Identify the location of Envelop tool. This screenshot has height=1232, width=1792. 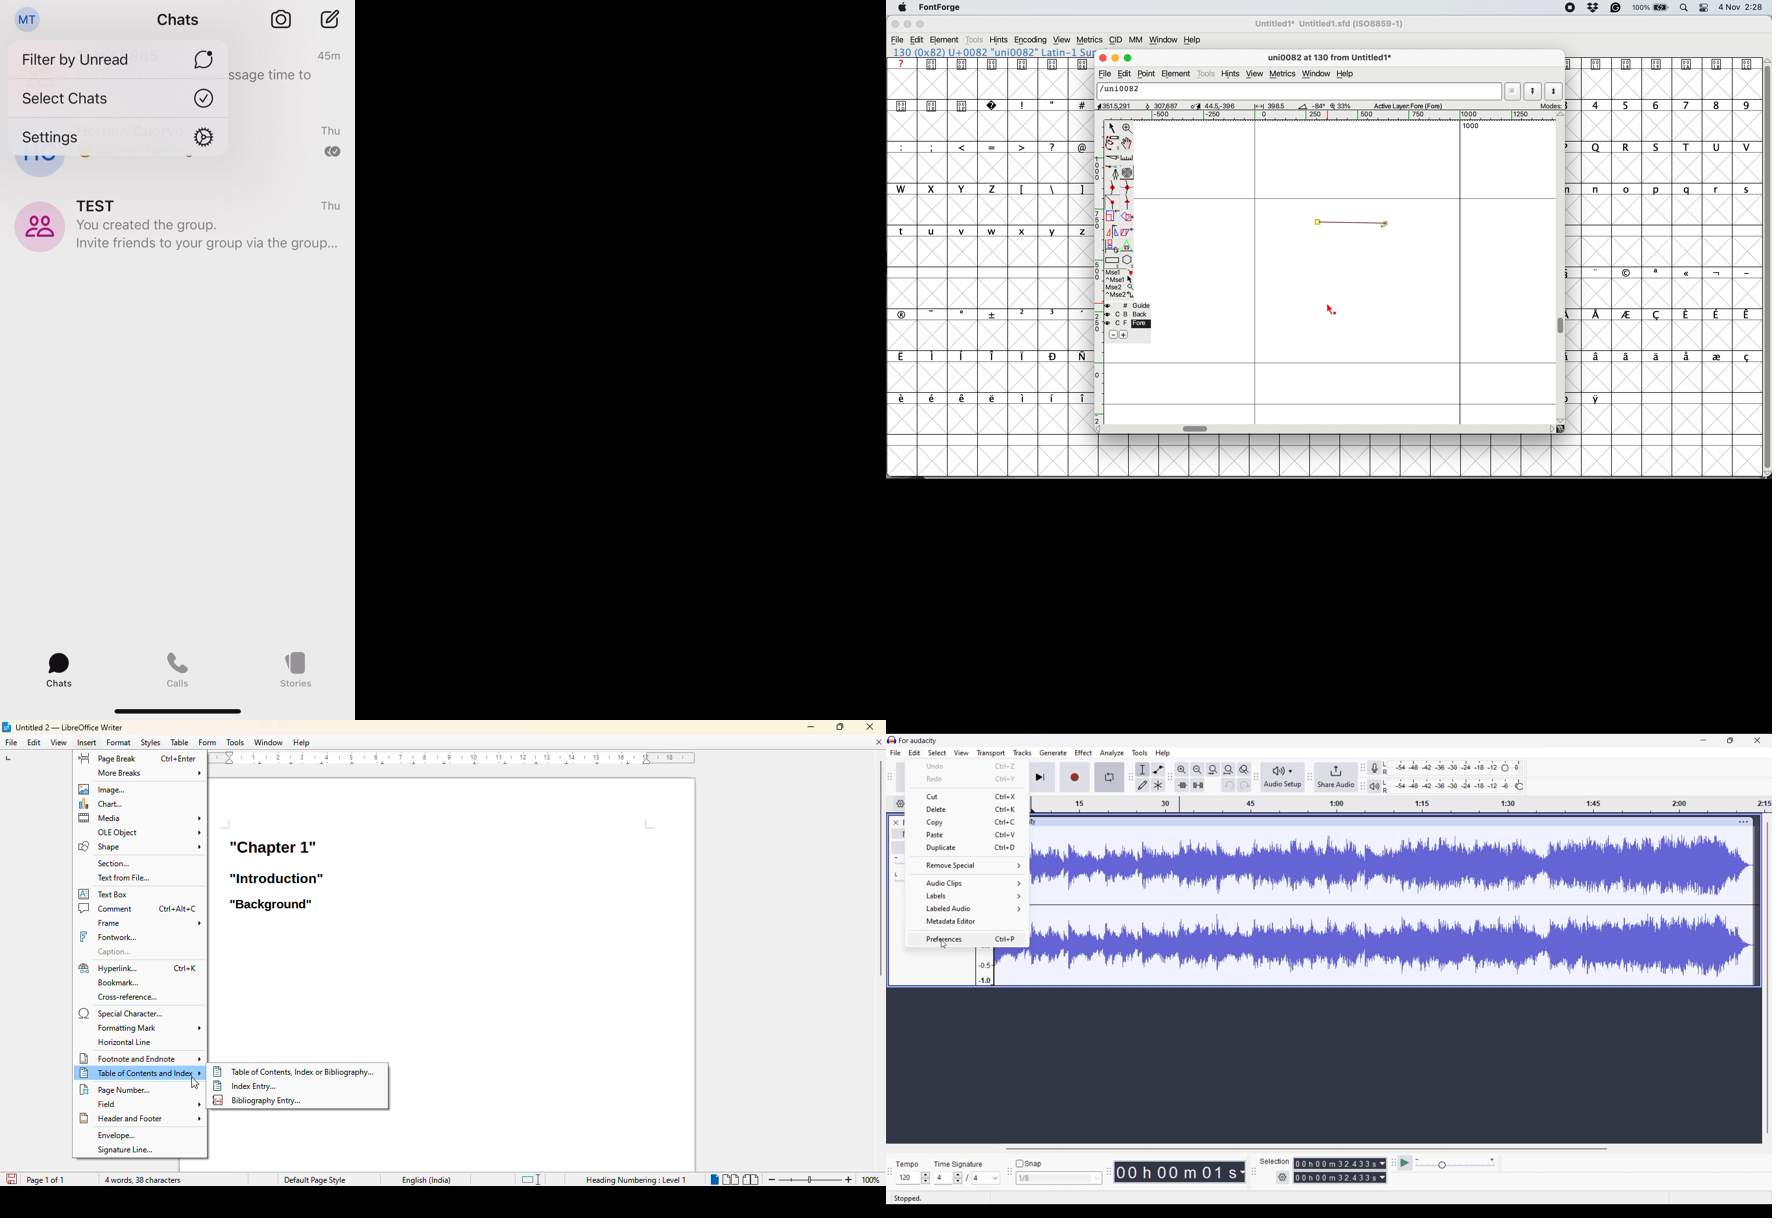
(1158, 770).